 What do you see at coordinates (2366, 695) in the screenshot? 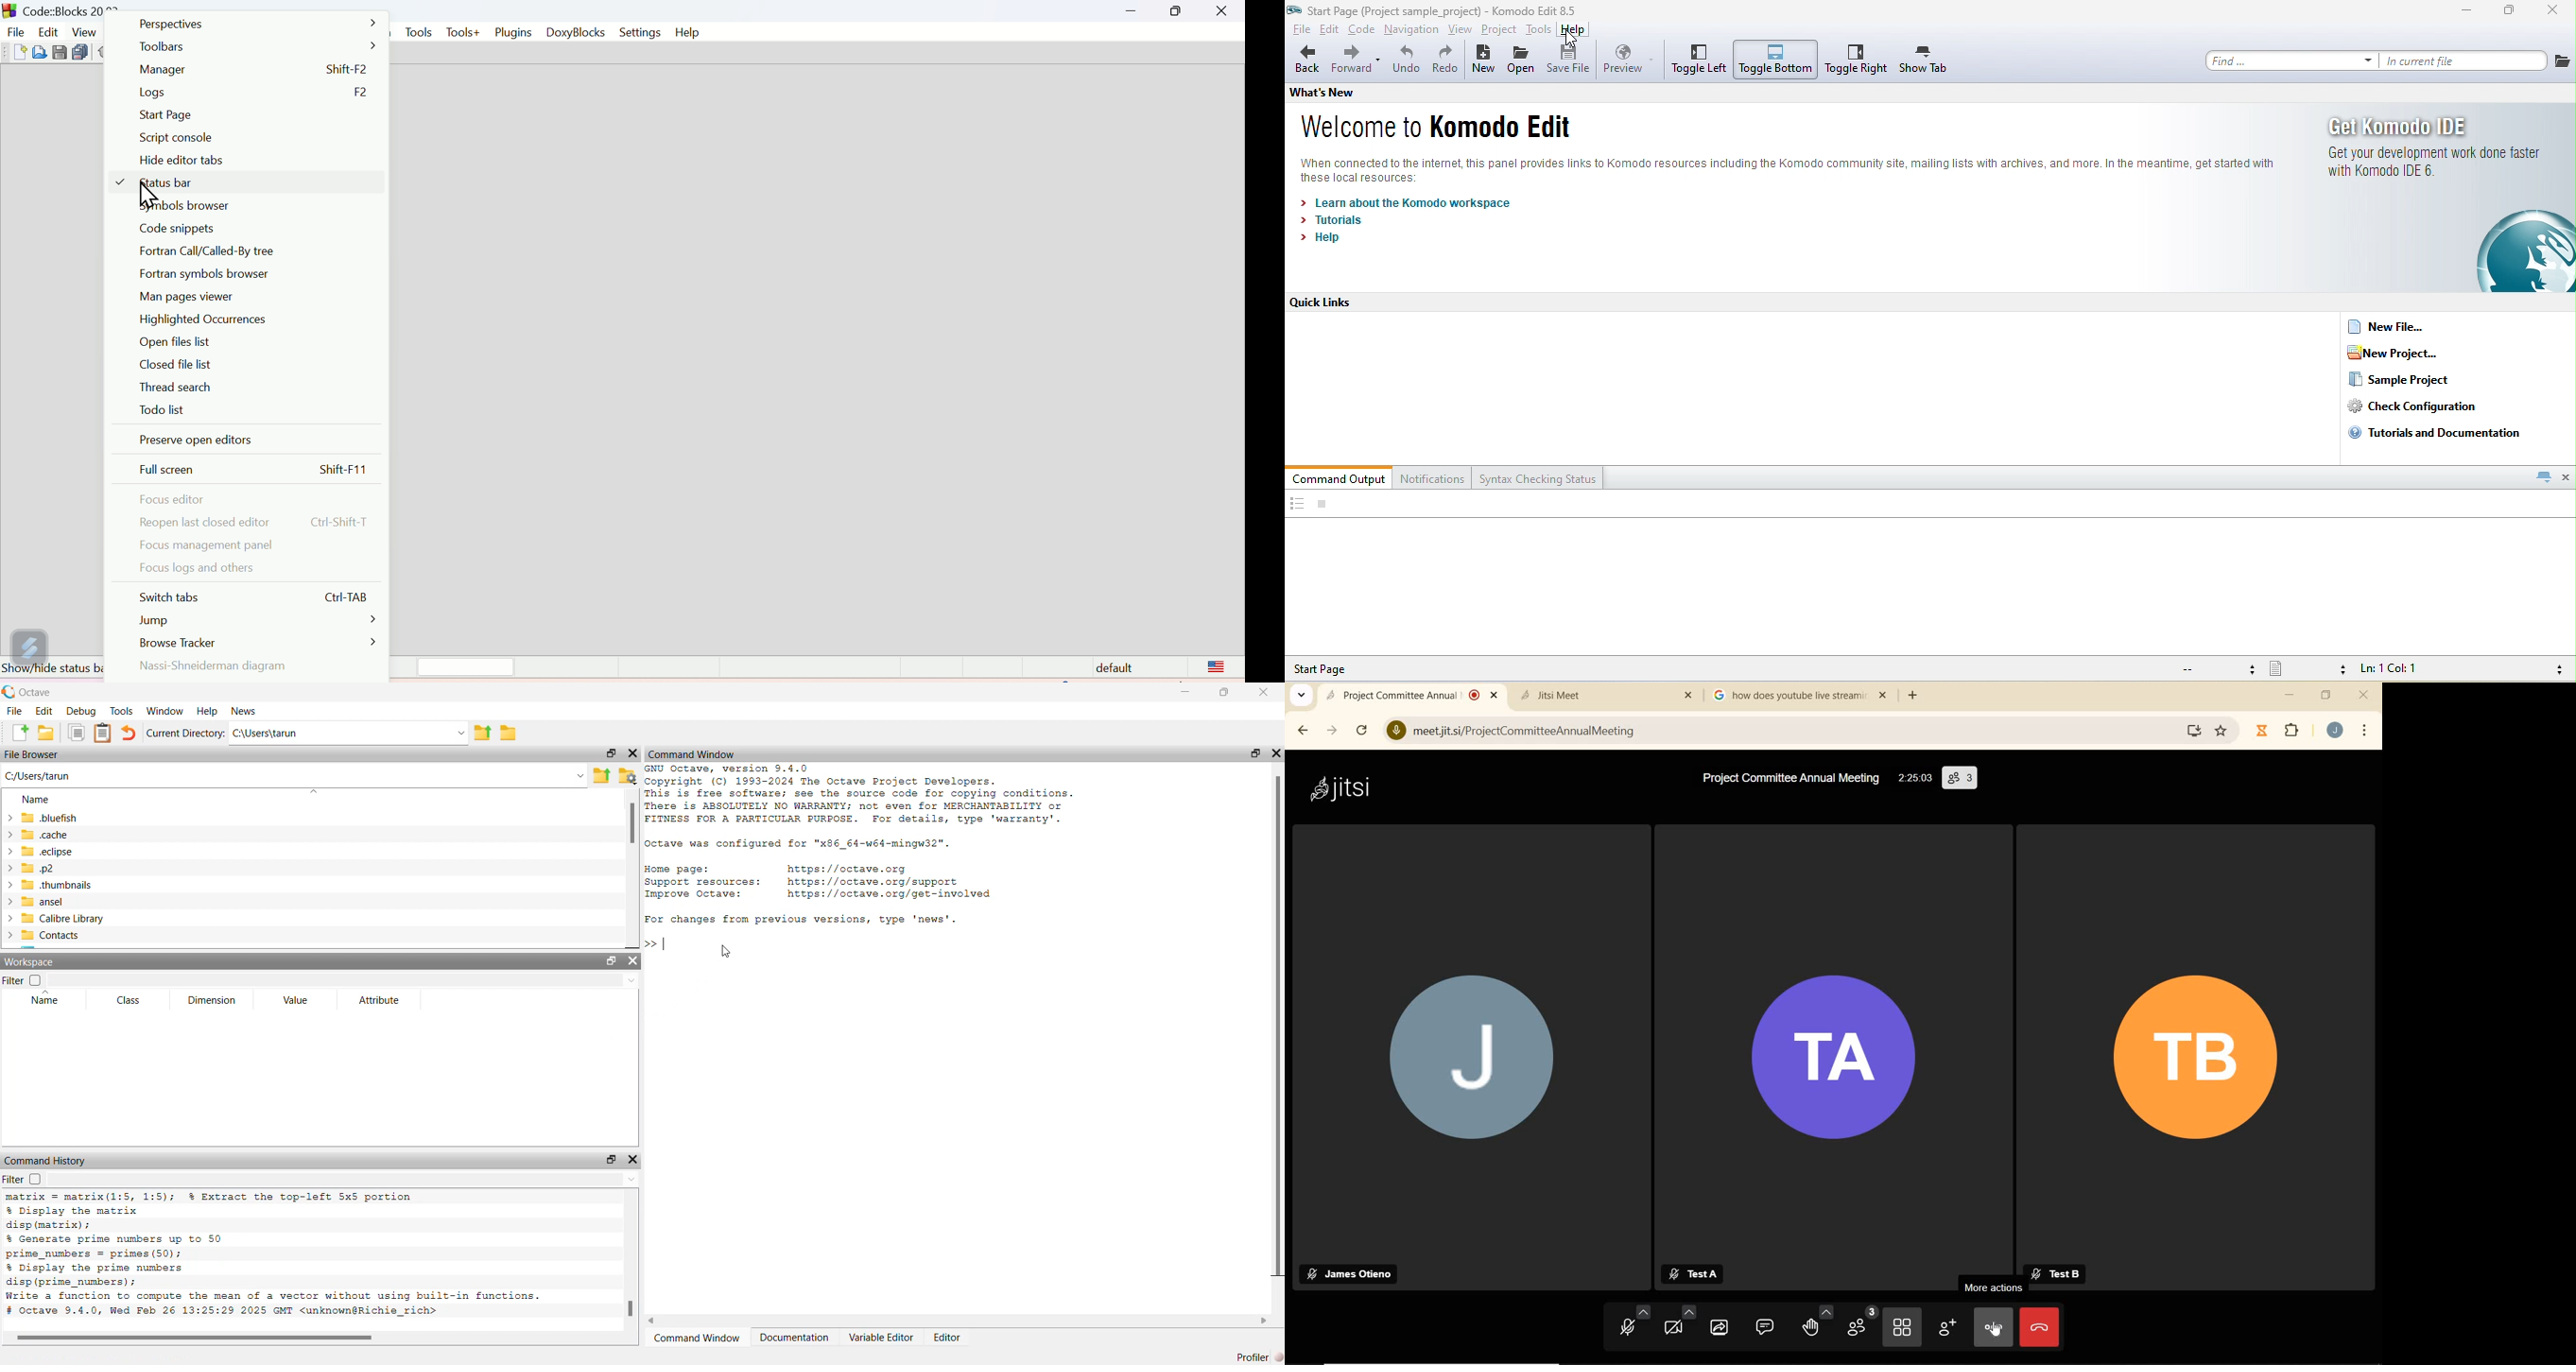
I see `close` at bounding box center [2366, 695].